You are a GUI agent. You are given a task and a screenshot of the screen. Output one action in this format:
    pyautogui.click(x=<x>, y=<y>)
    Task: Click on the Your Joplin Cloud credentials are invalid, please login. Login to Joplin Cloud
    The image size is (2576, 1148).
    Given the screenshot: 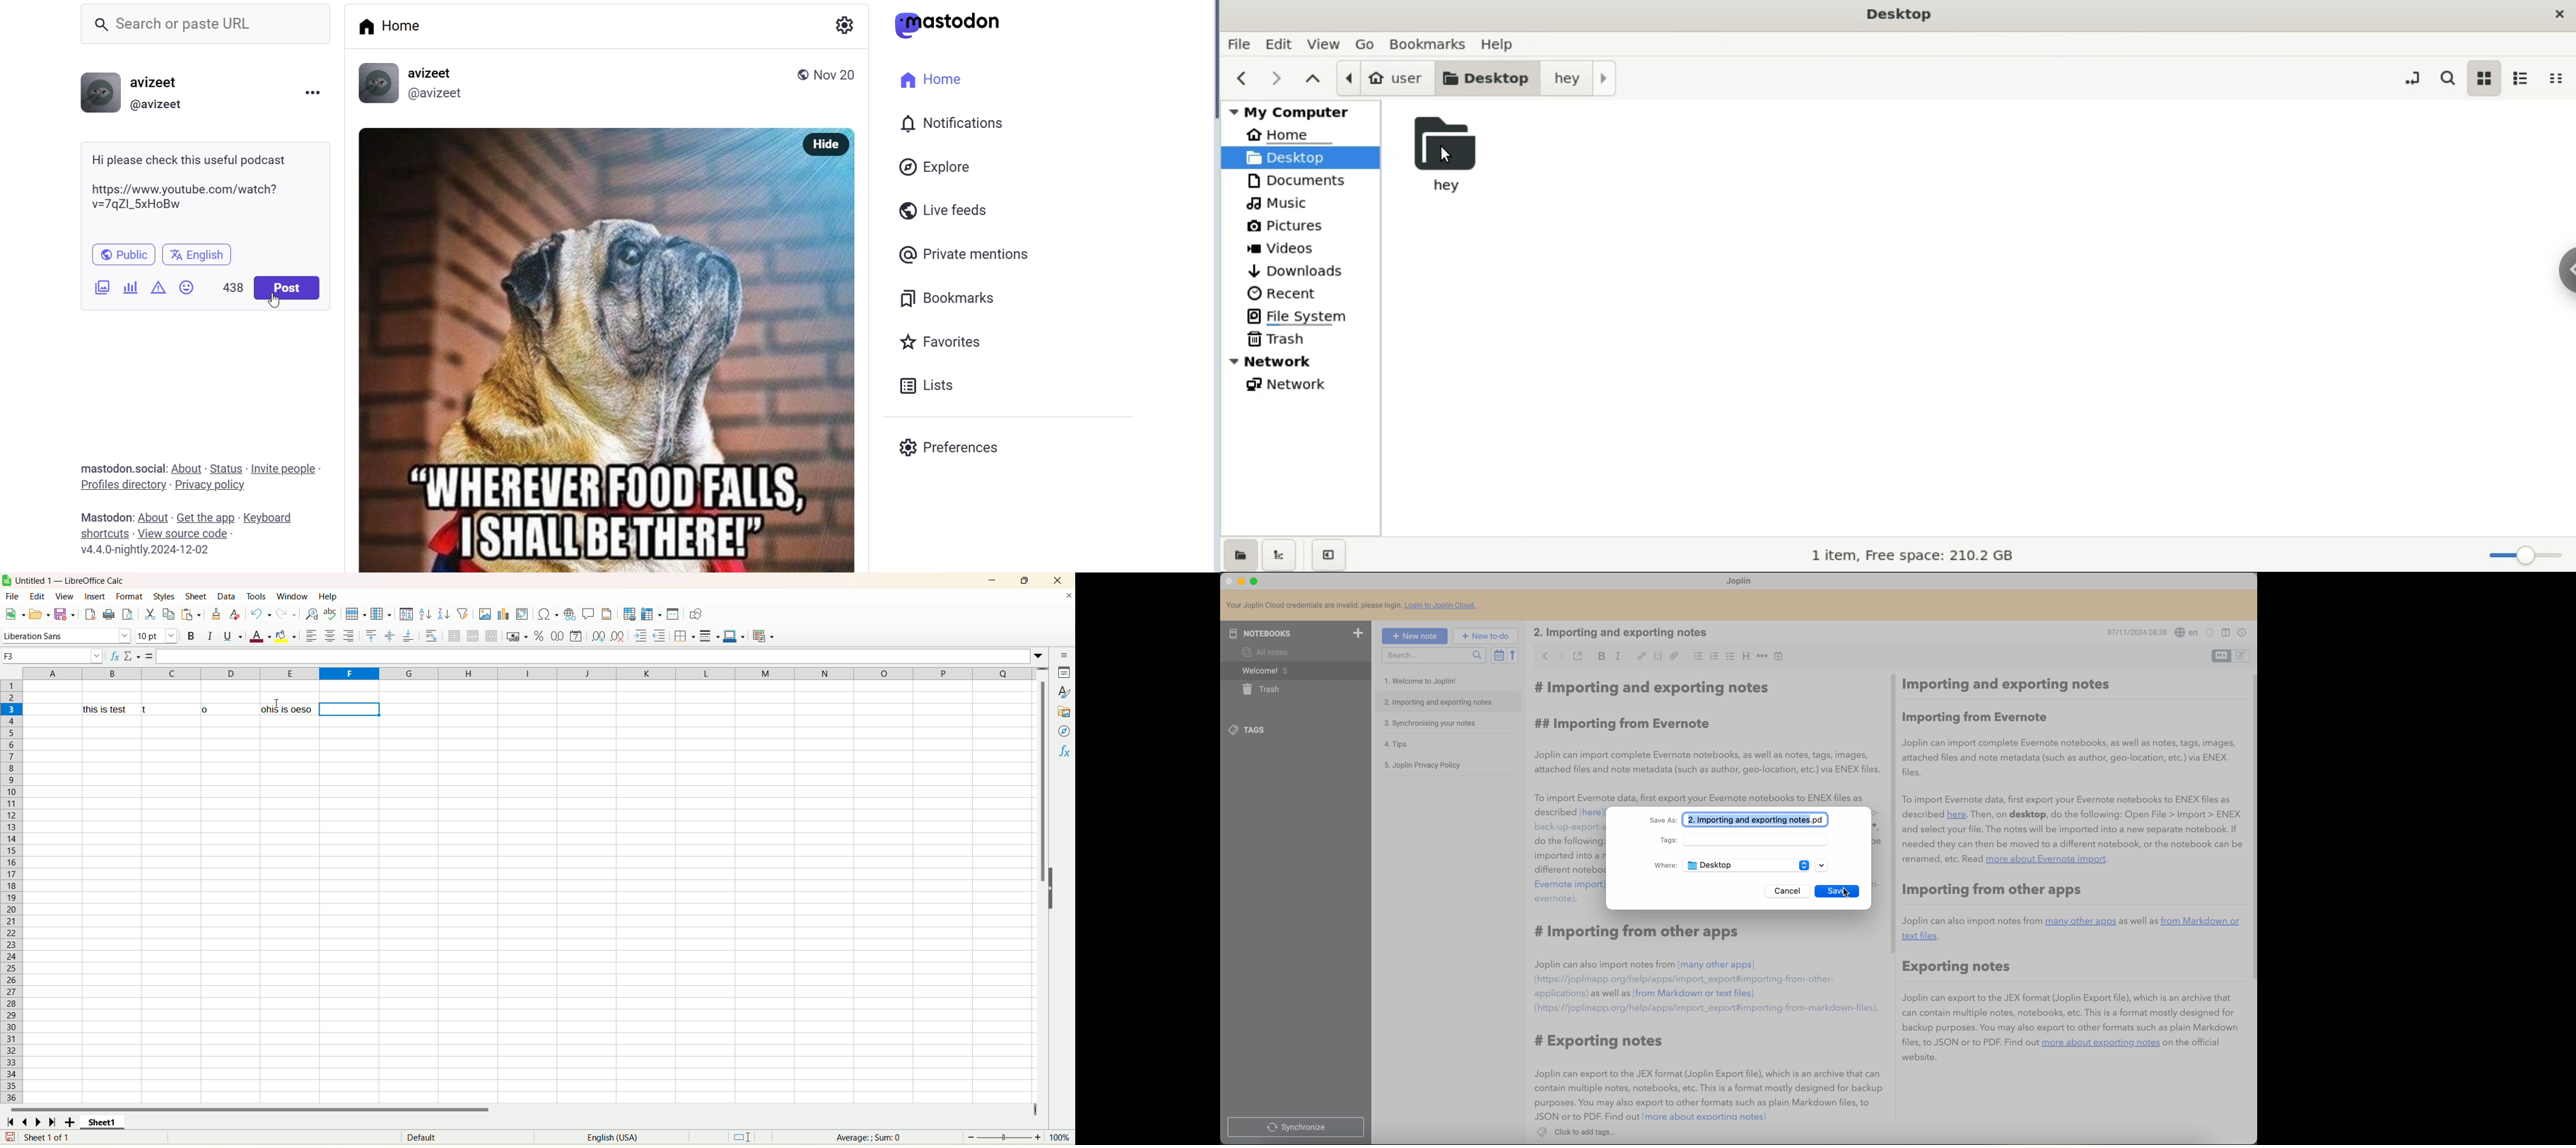 What is the action you would take?
    pyautogui.click(x=1358, y=606)
    